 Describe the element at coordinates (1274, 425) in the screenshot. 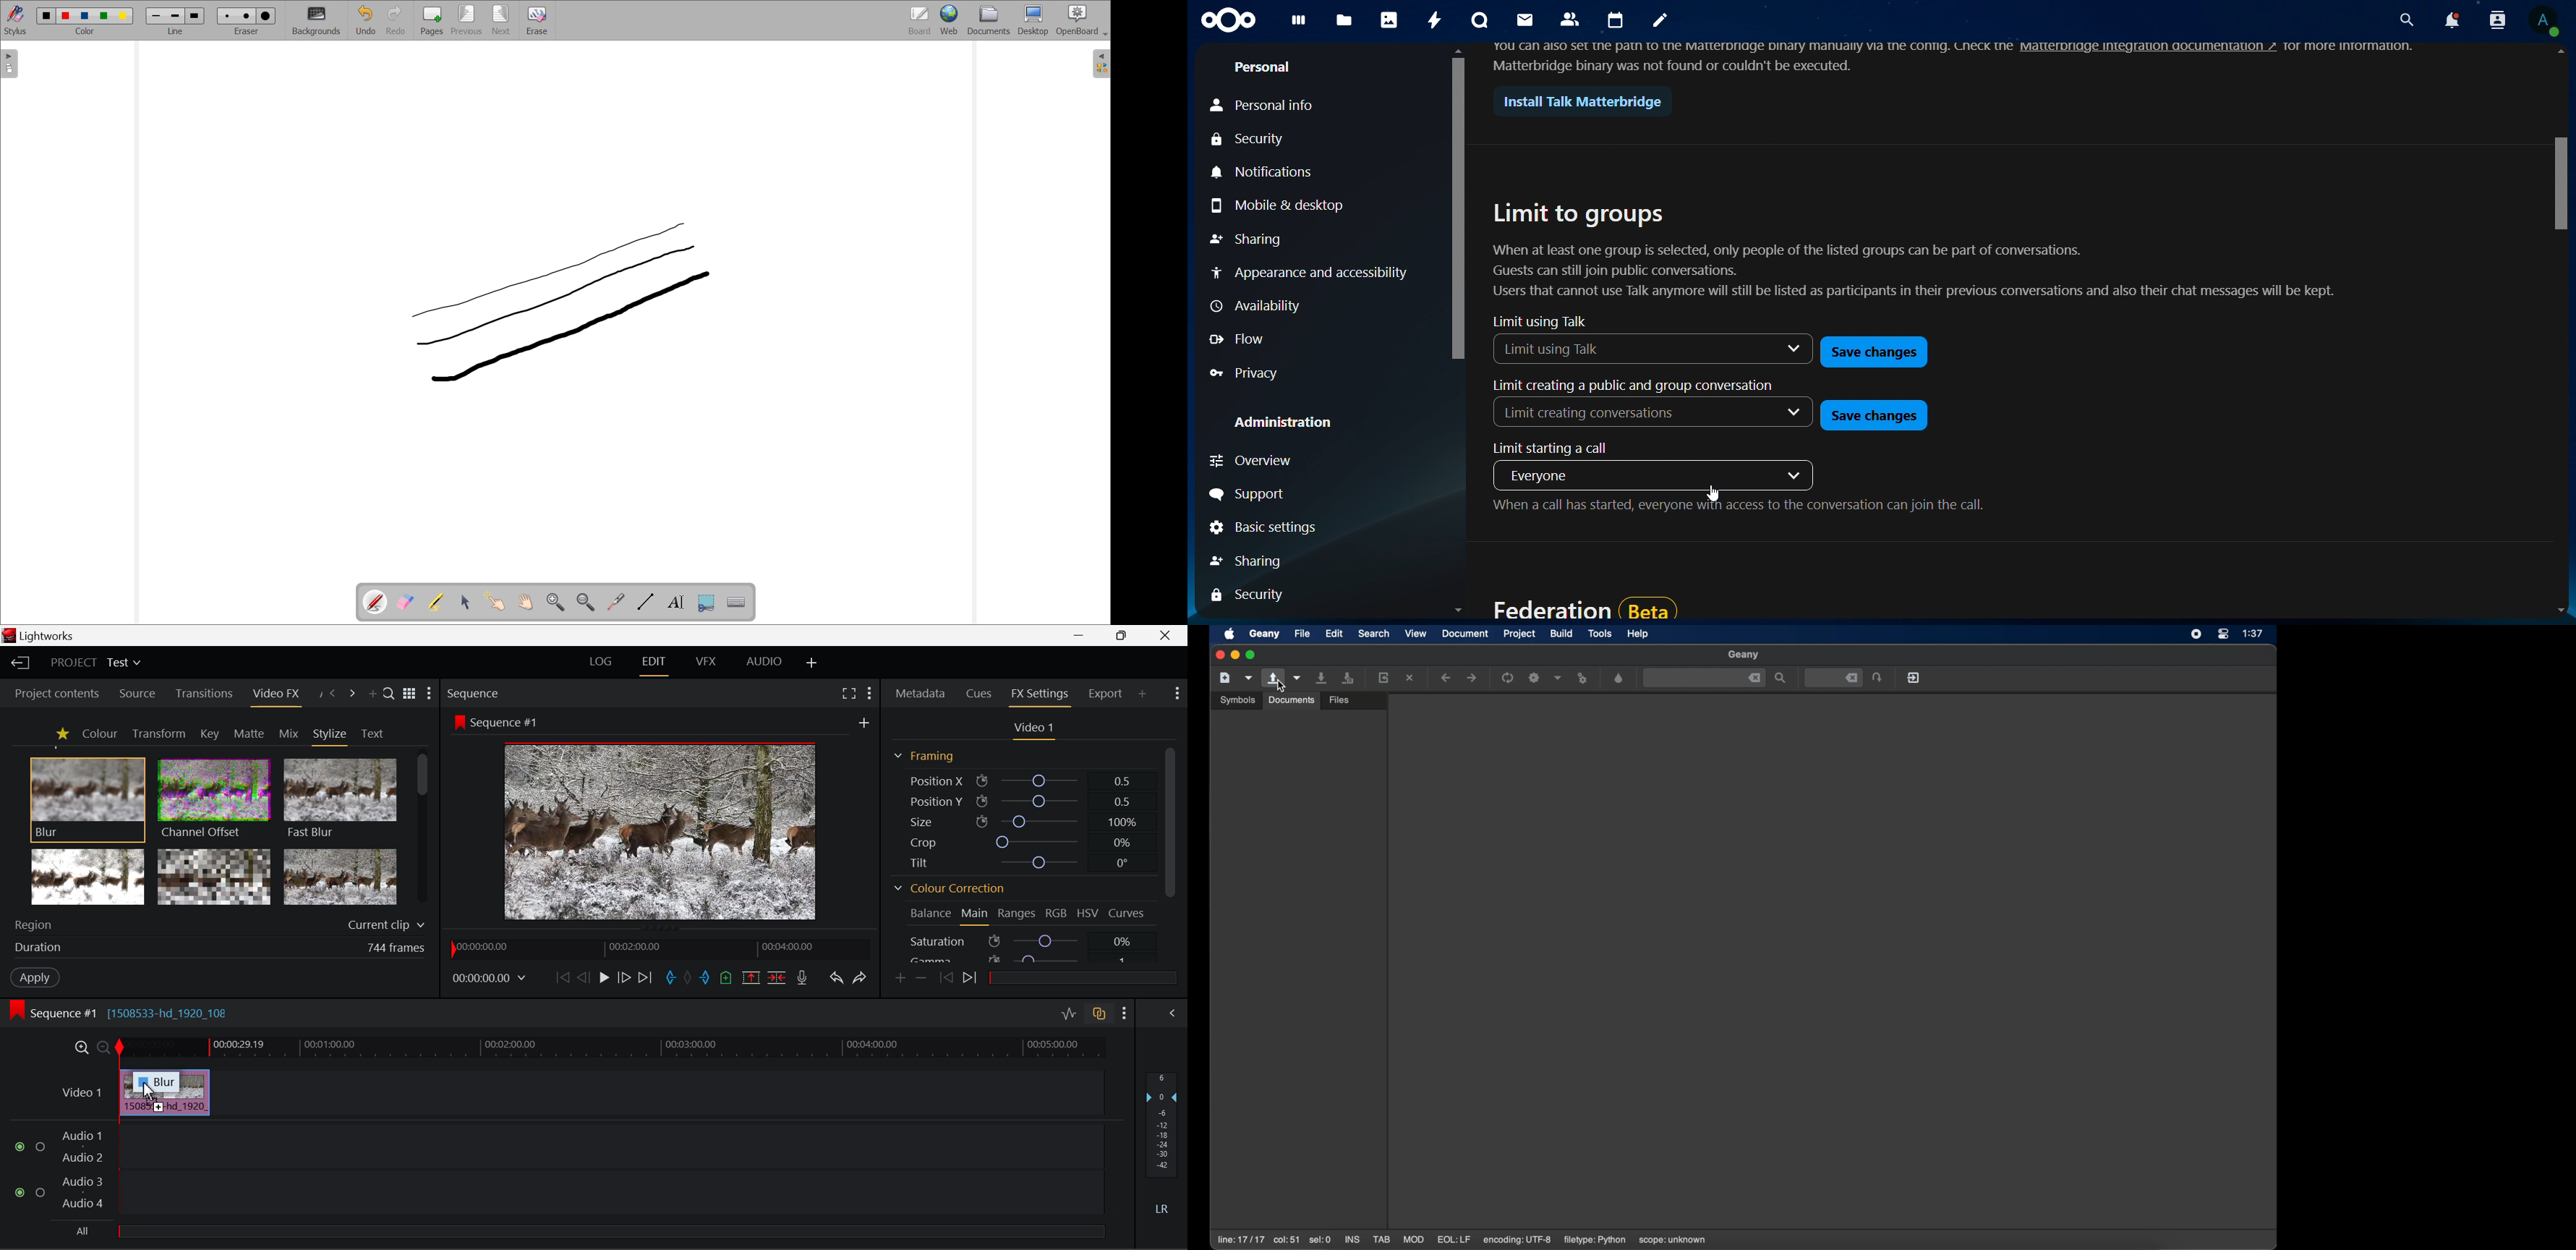

I see `Administration` at that location.